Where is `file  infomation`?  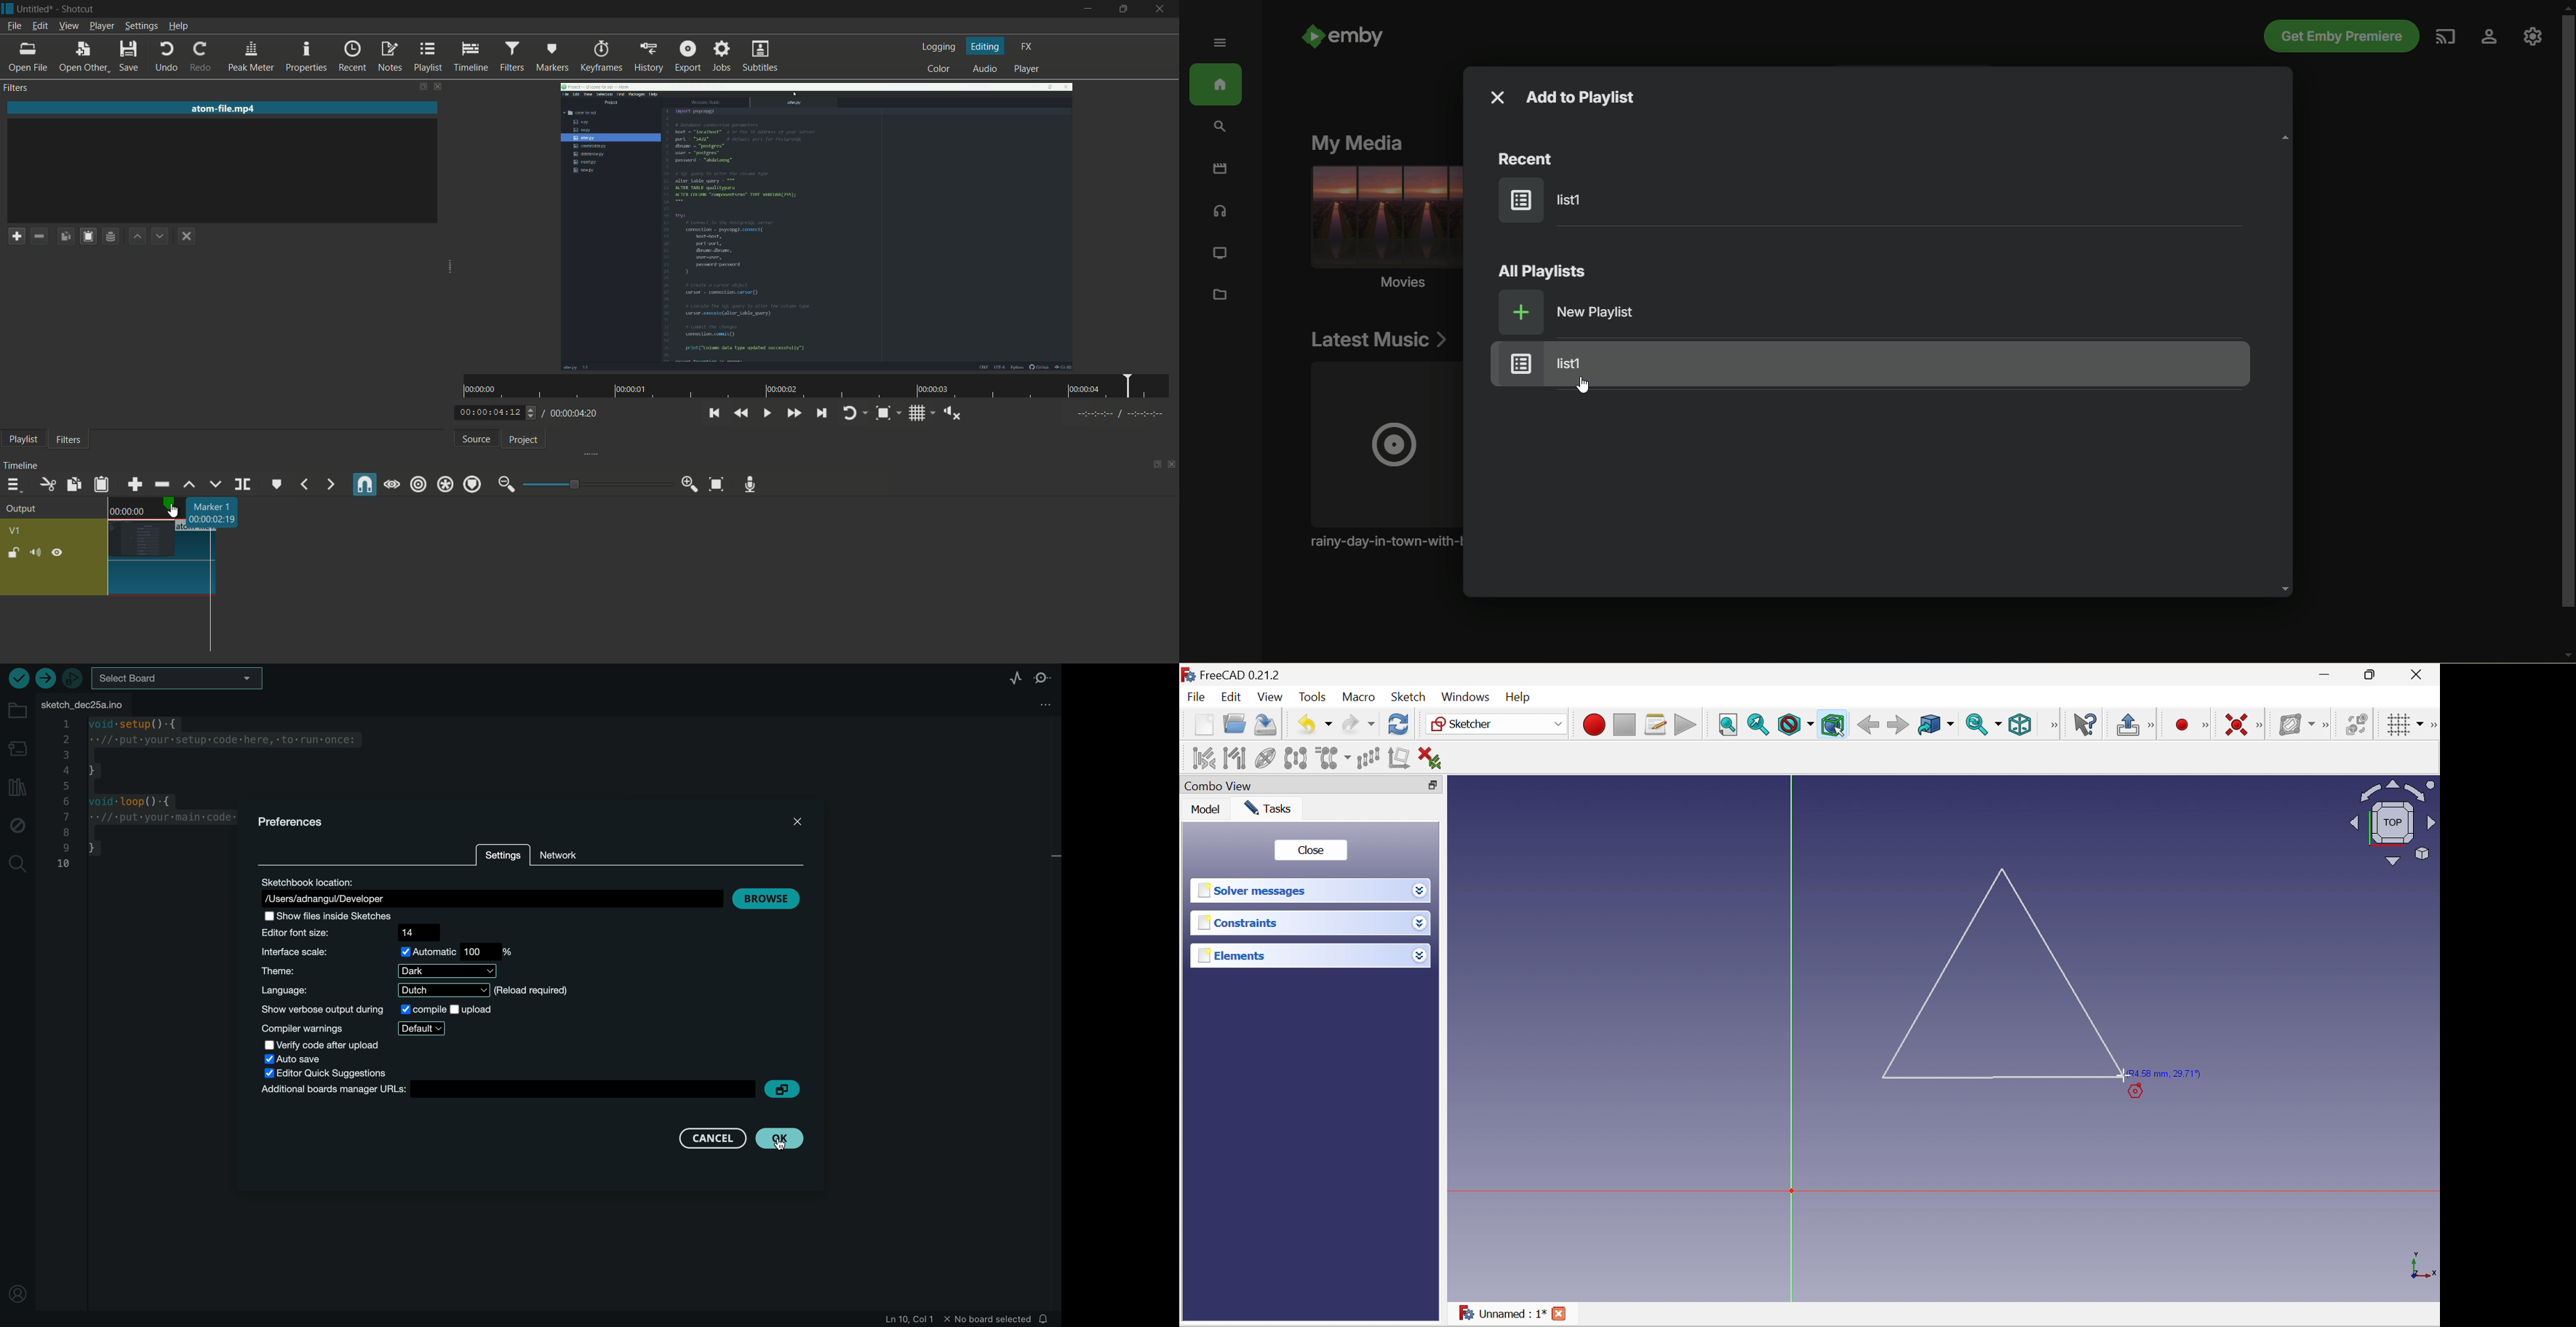
file  infomation is located at coordinates (944, 1320).